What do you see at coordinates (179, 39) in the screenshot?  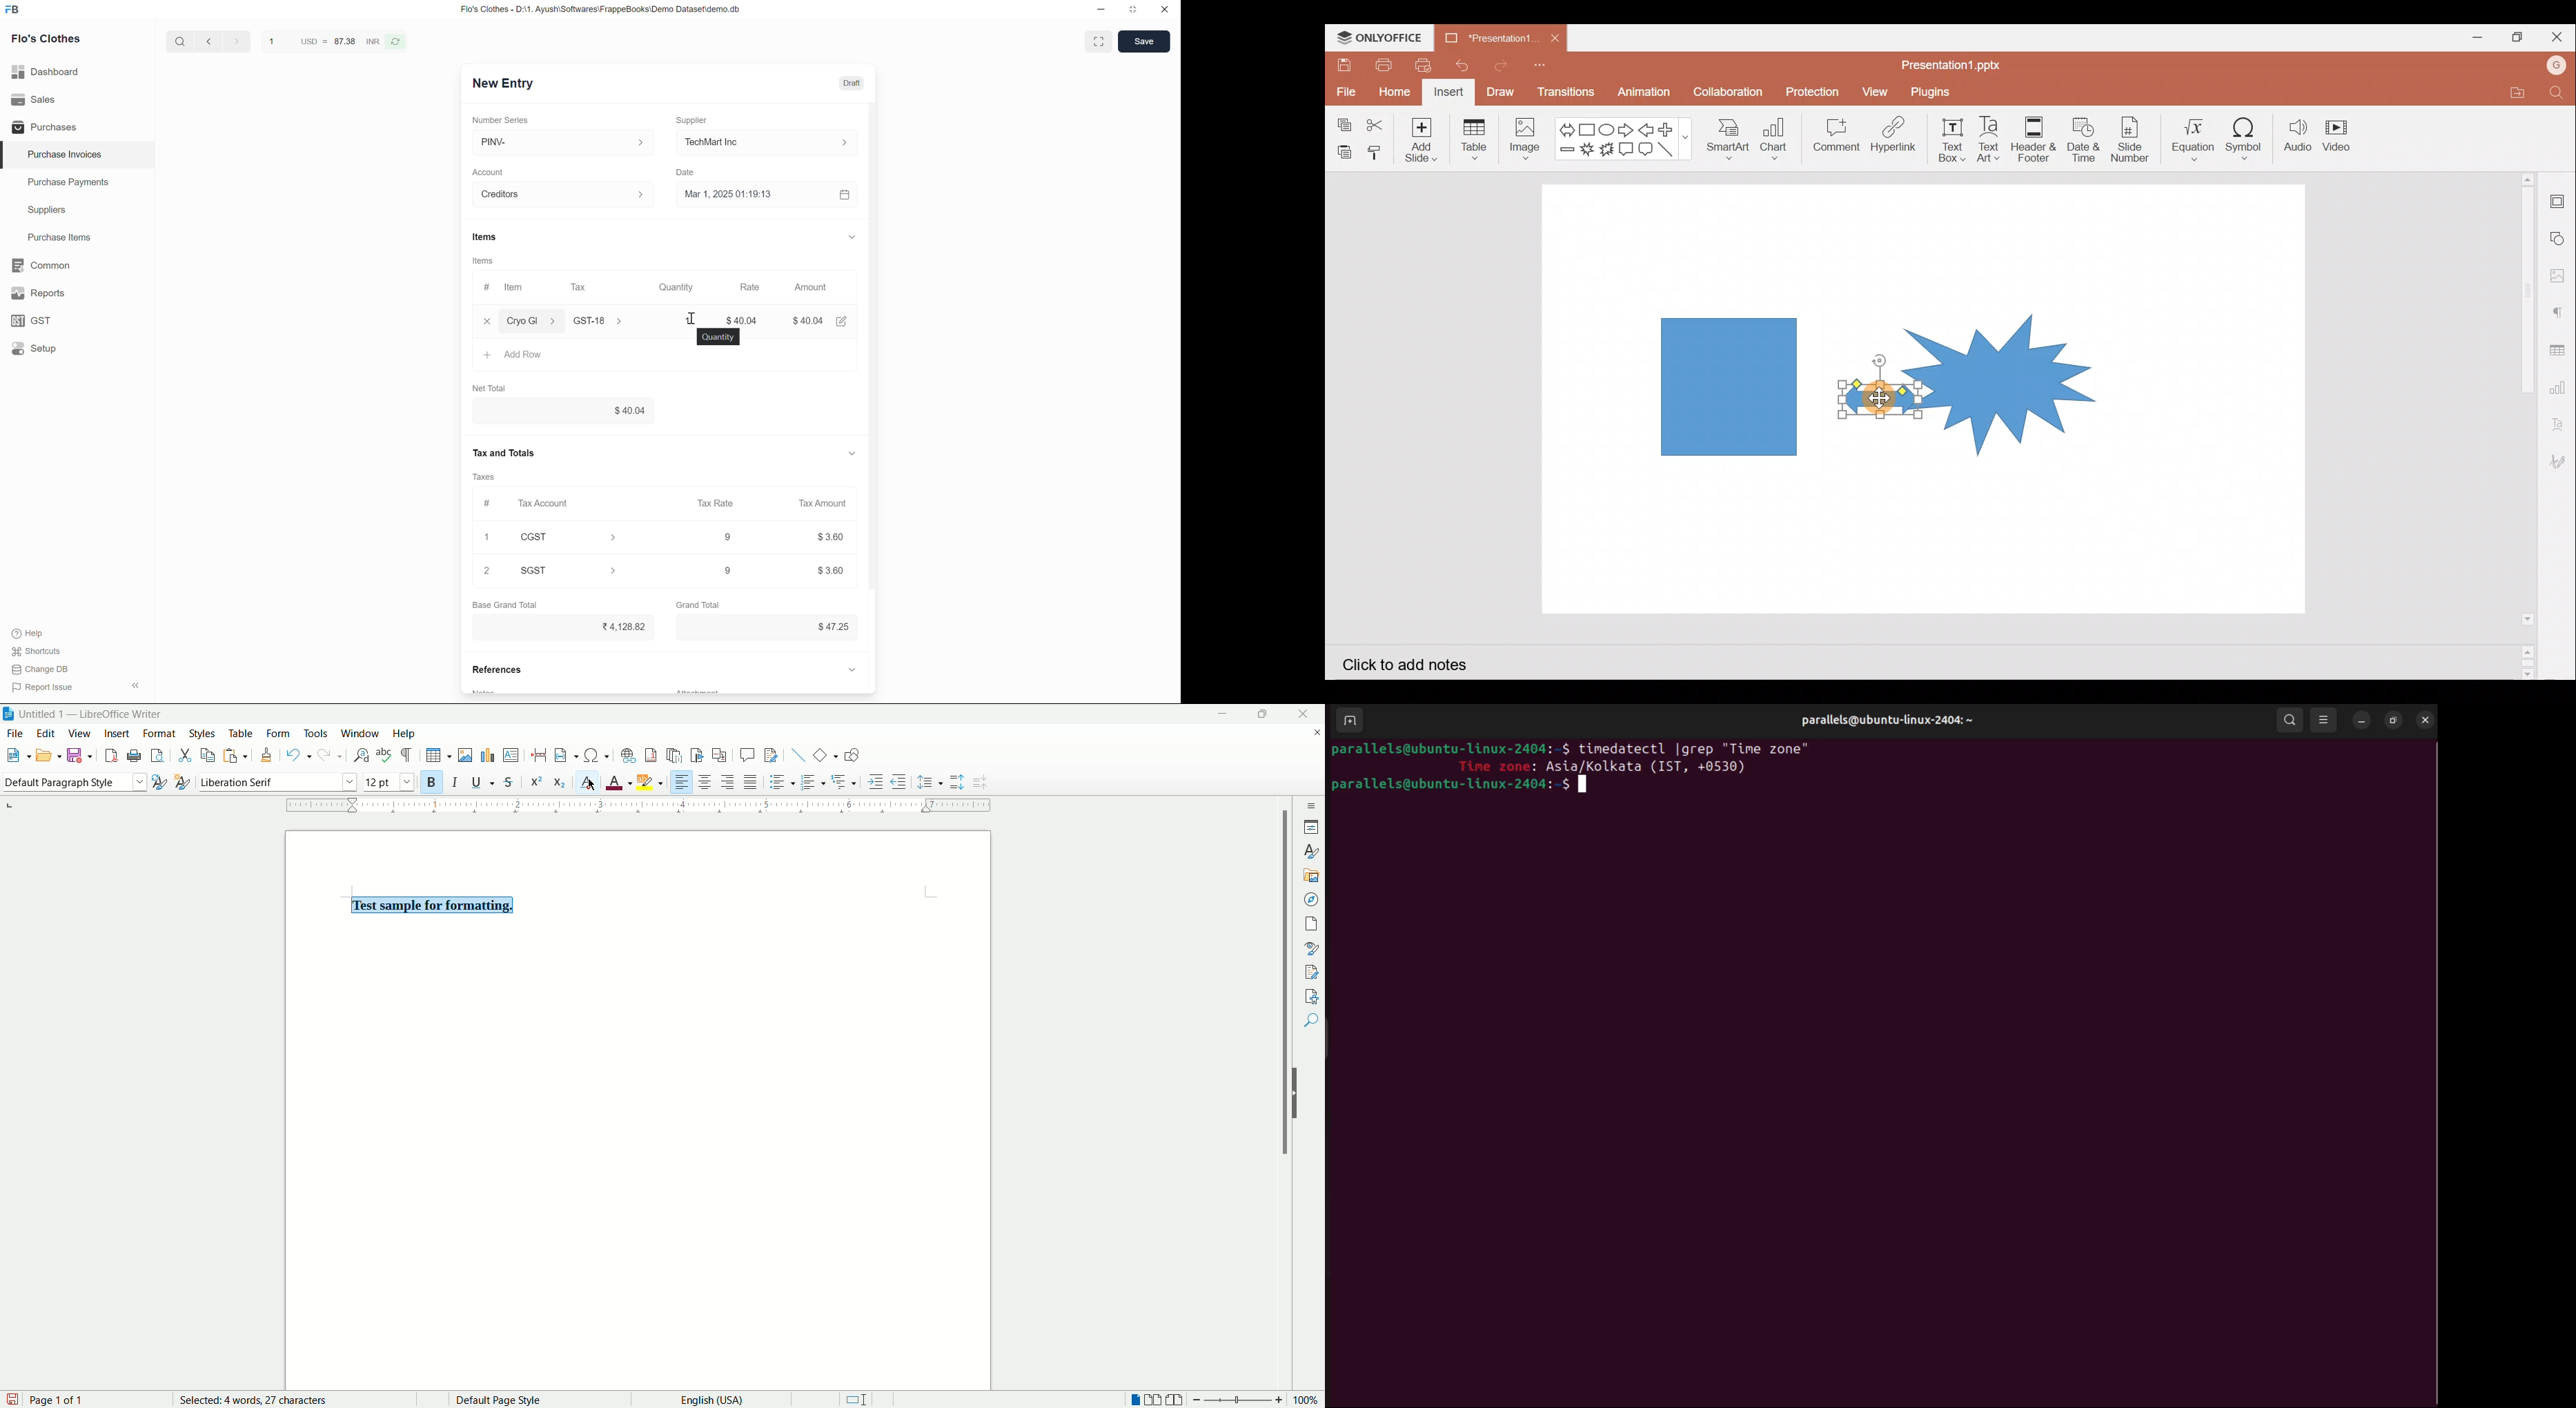 I see `search` at bounding box center [179, 39].